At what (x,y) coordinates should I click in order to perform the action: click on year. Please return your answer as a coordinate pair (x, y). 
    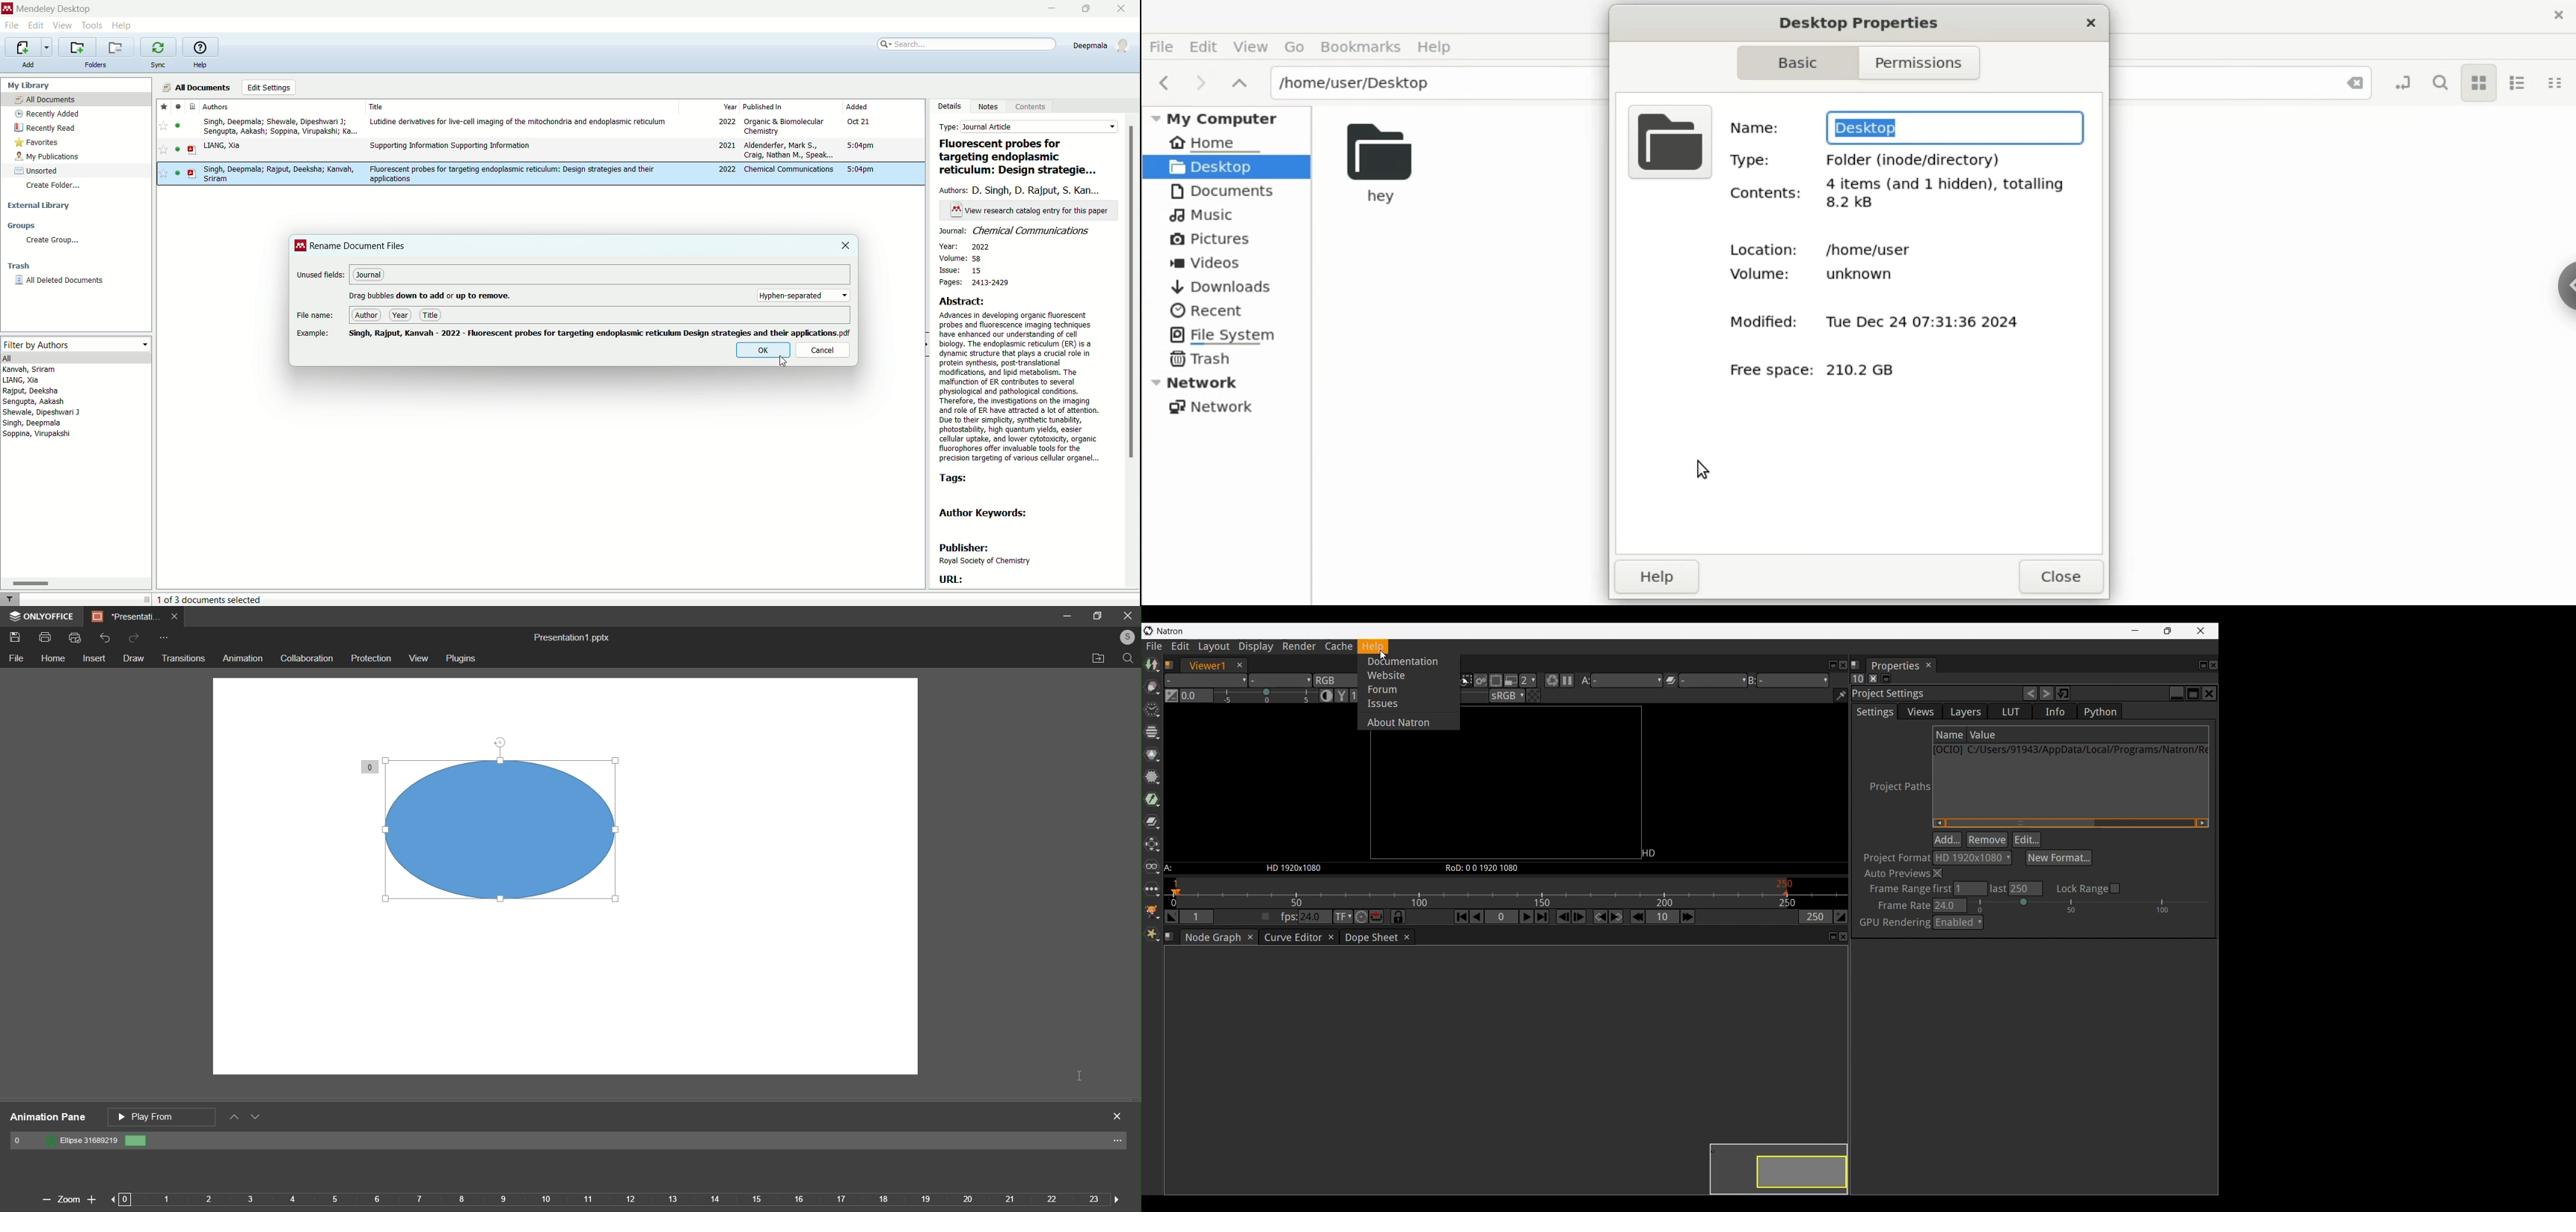
    Looking at the image, I should click on (965, 246).